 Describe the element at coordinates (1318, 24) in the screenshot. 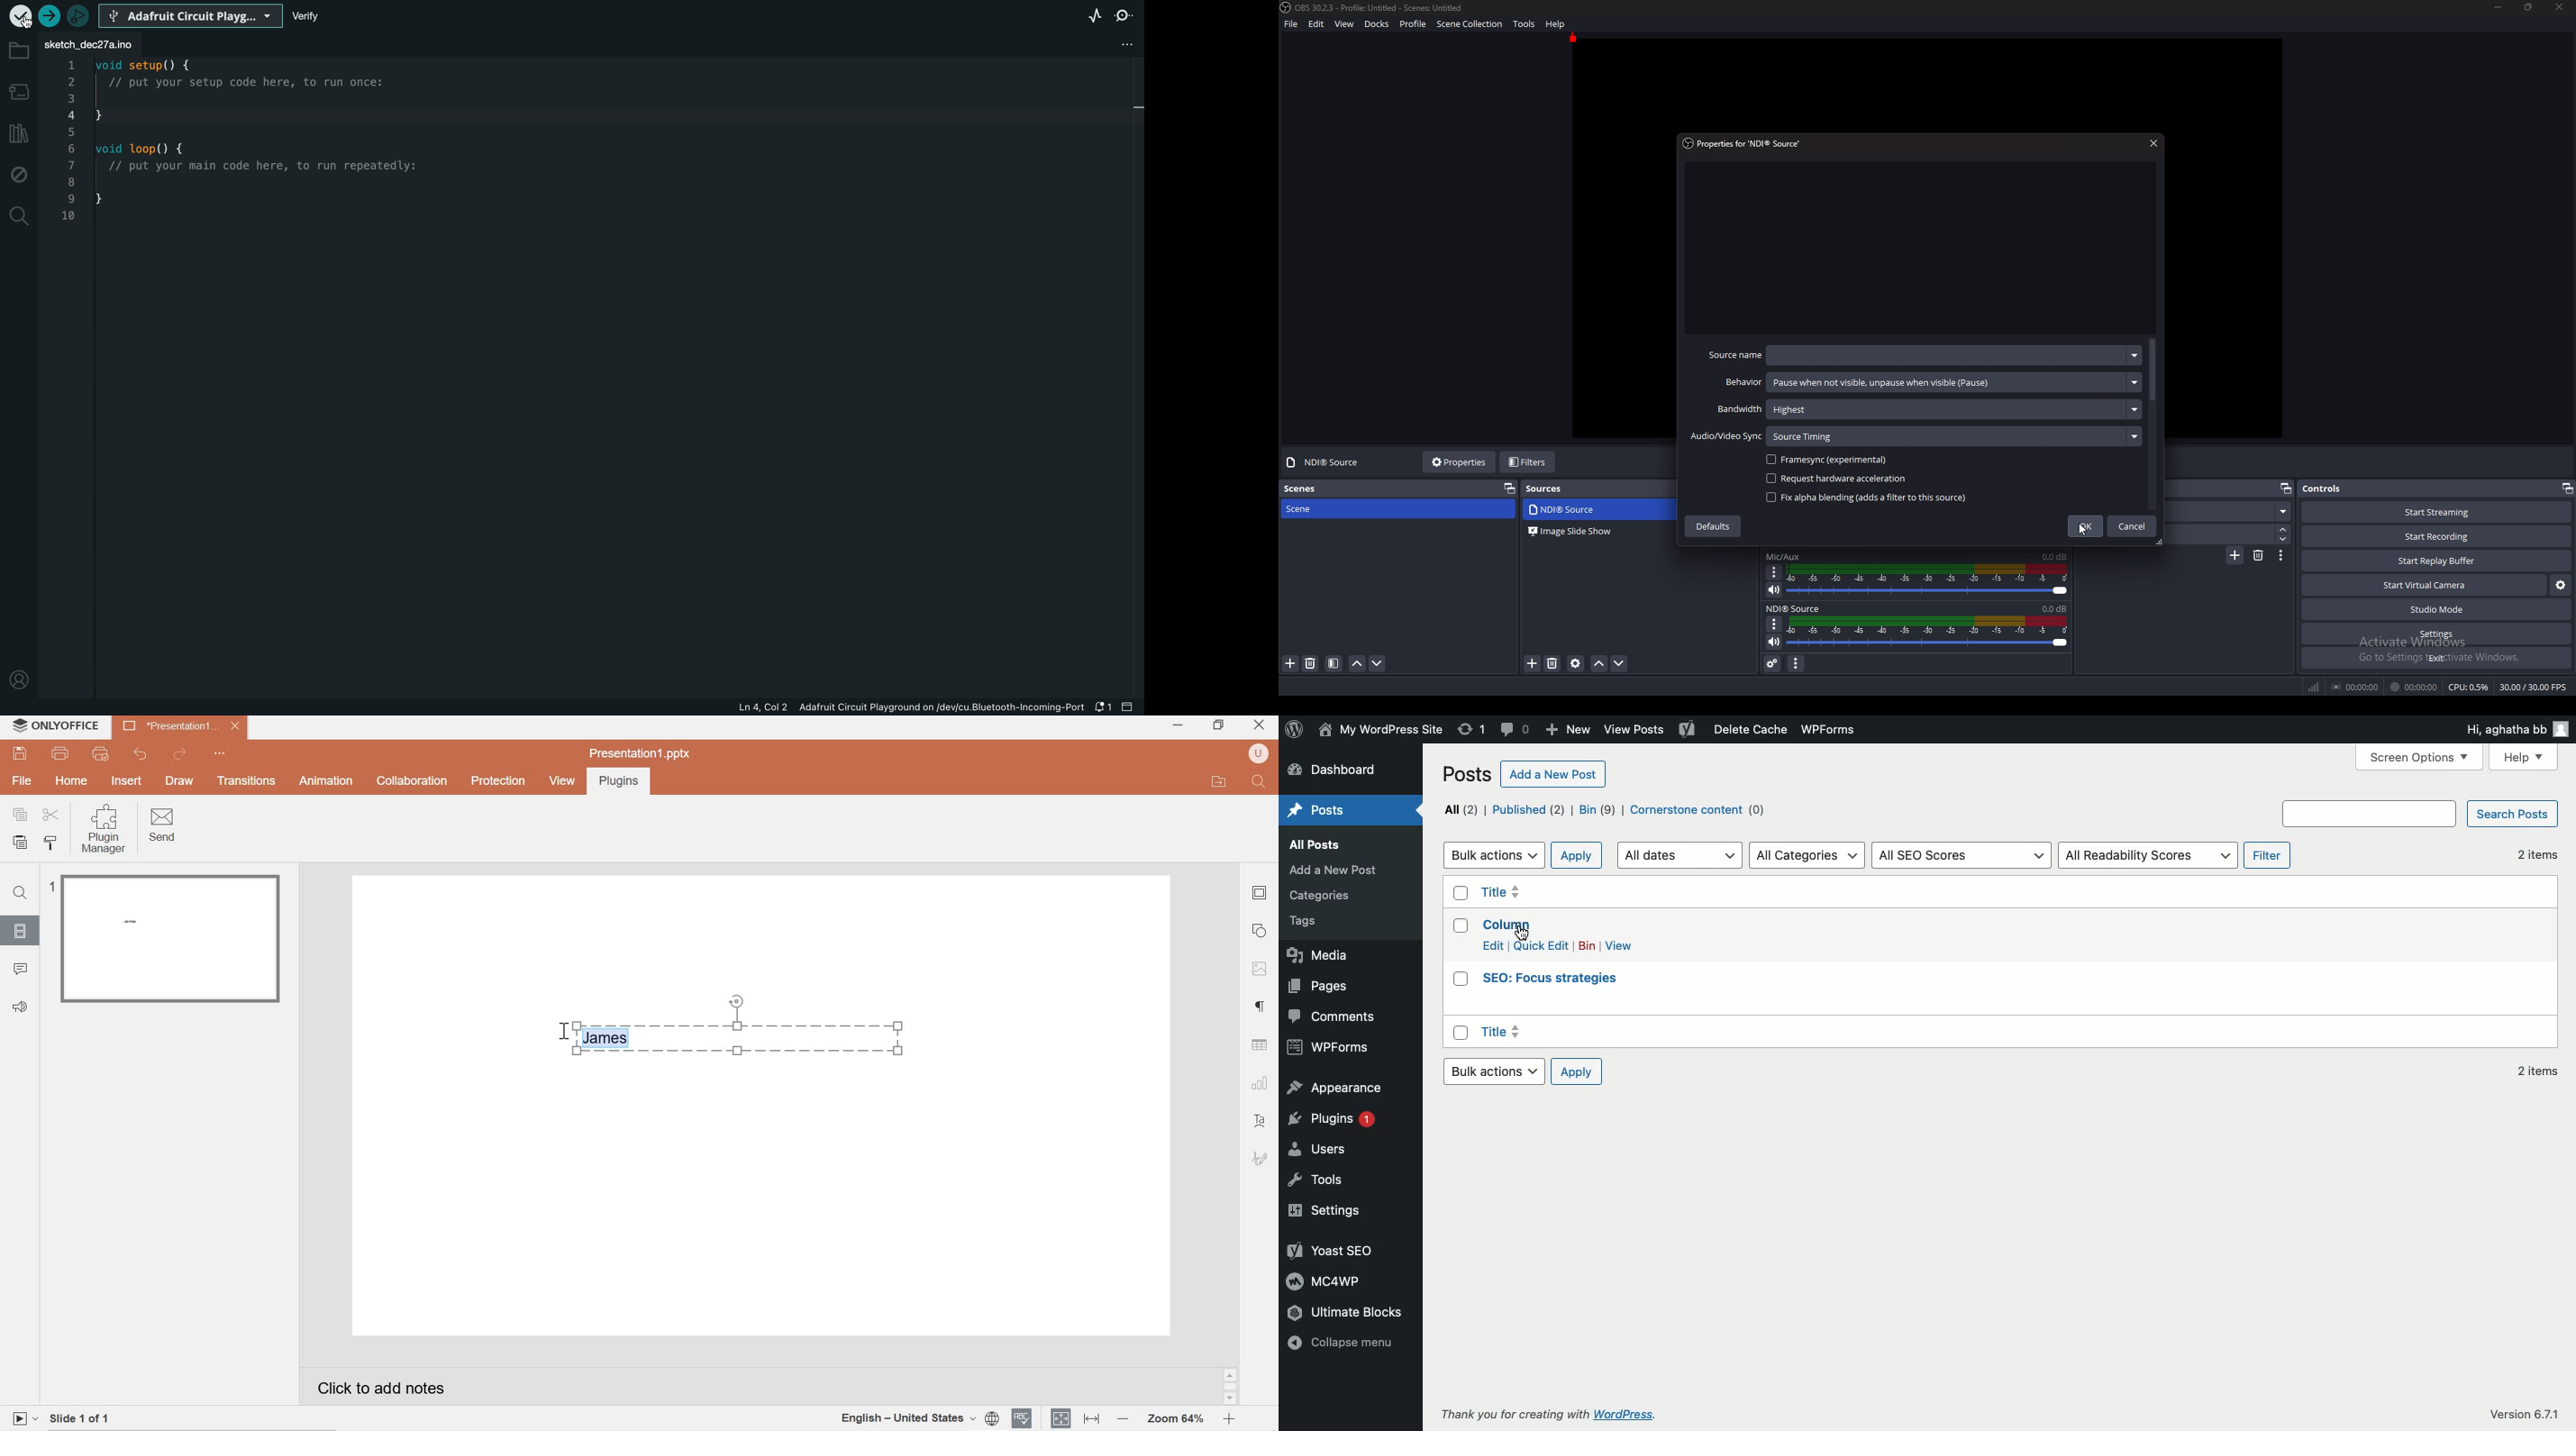

I see `edit` at that location.